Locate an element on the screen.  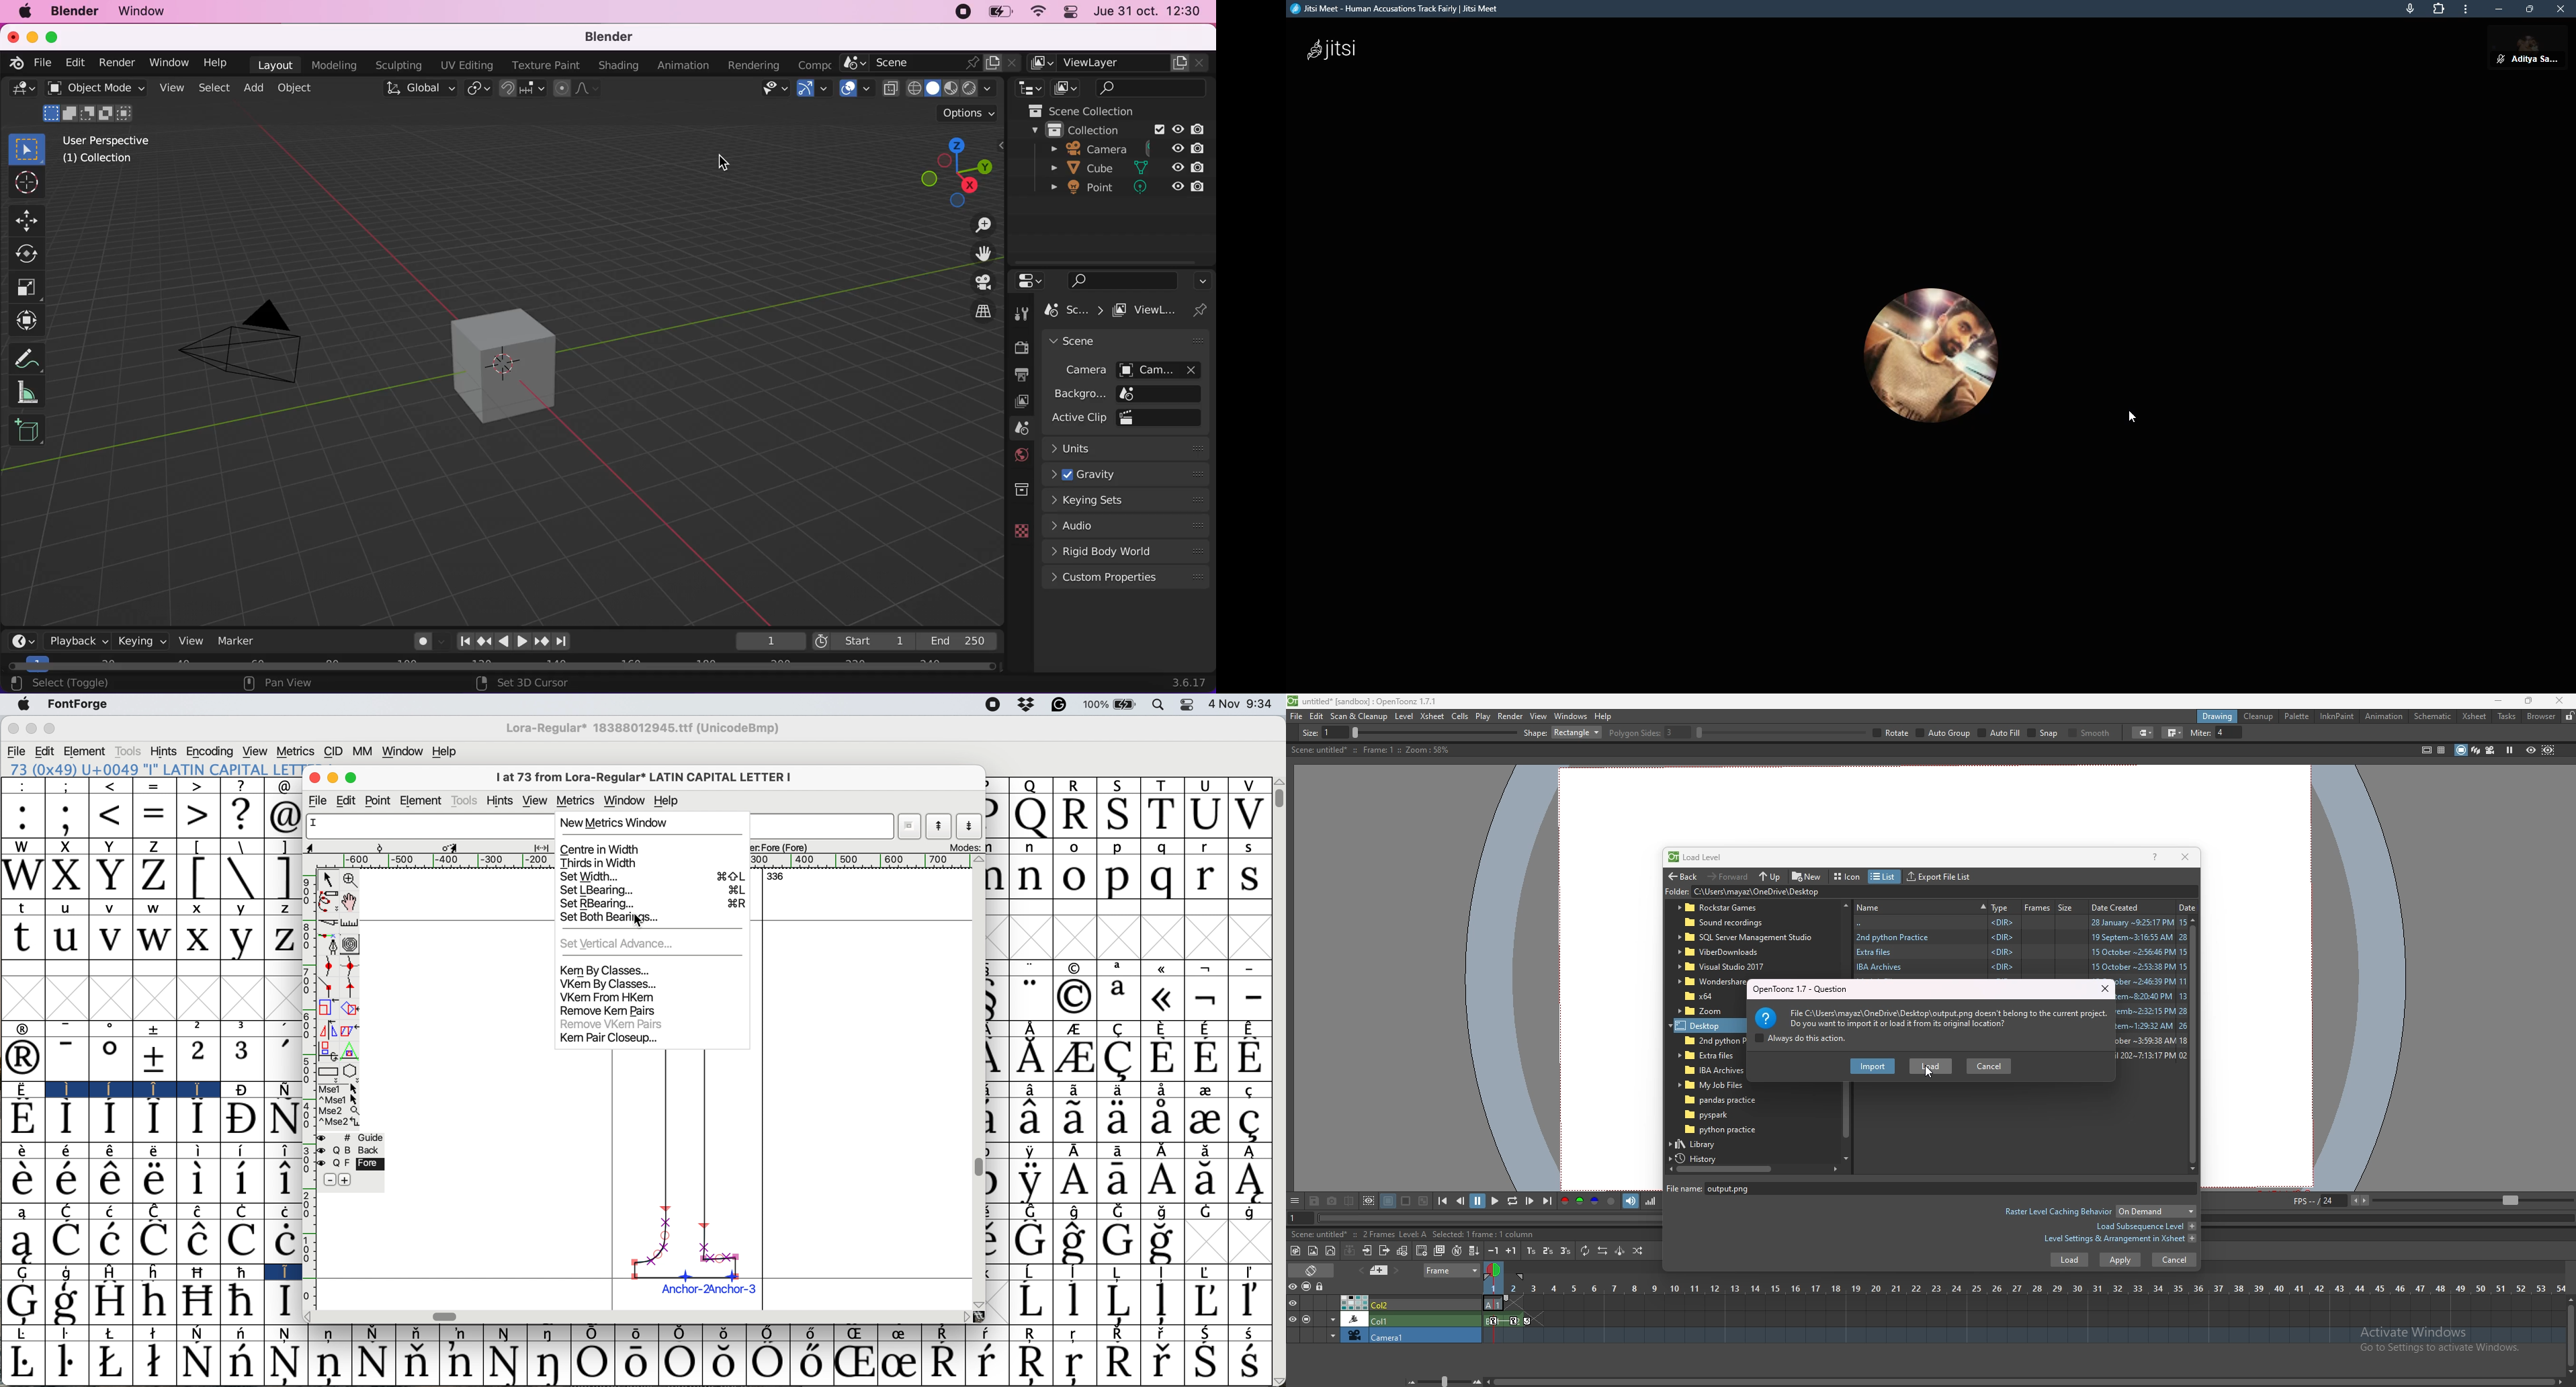
add drawing is located at coordinates (1422, 1250).